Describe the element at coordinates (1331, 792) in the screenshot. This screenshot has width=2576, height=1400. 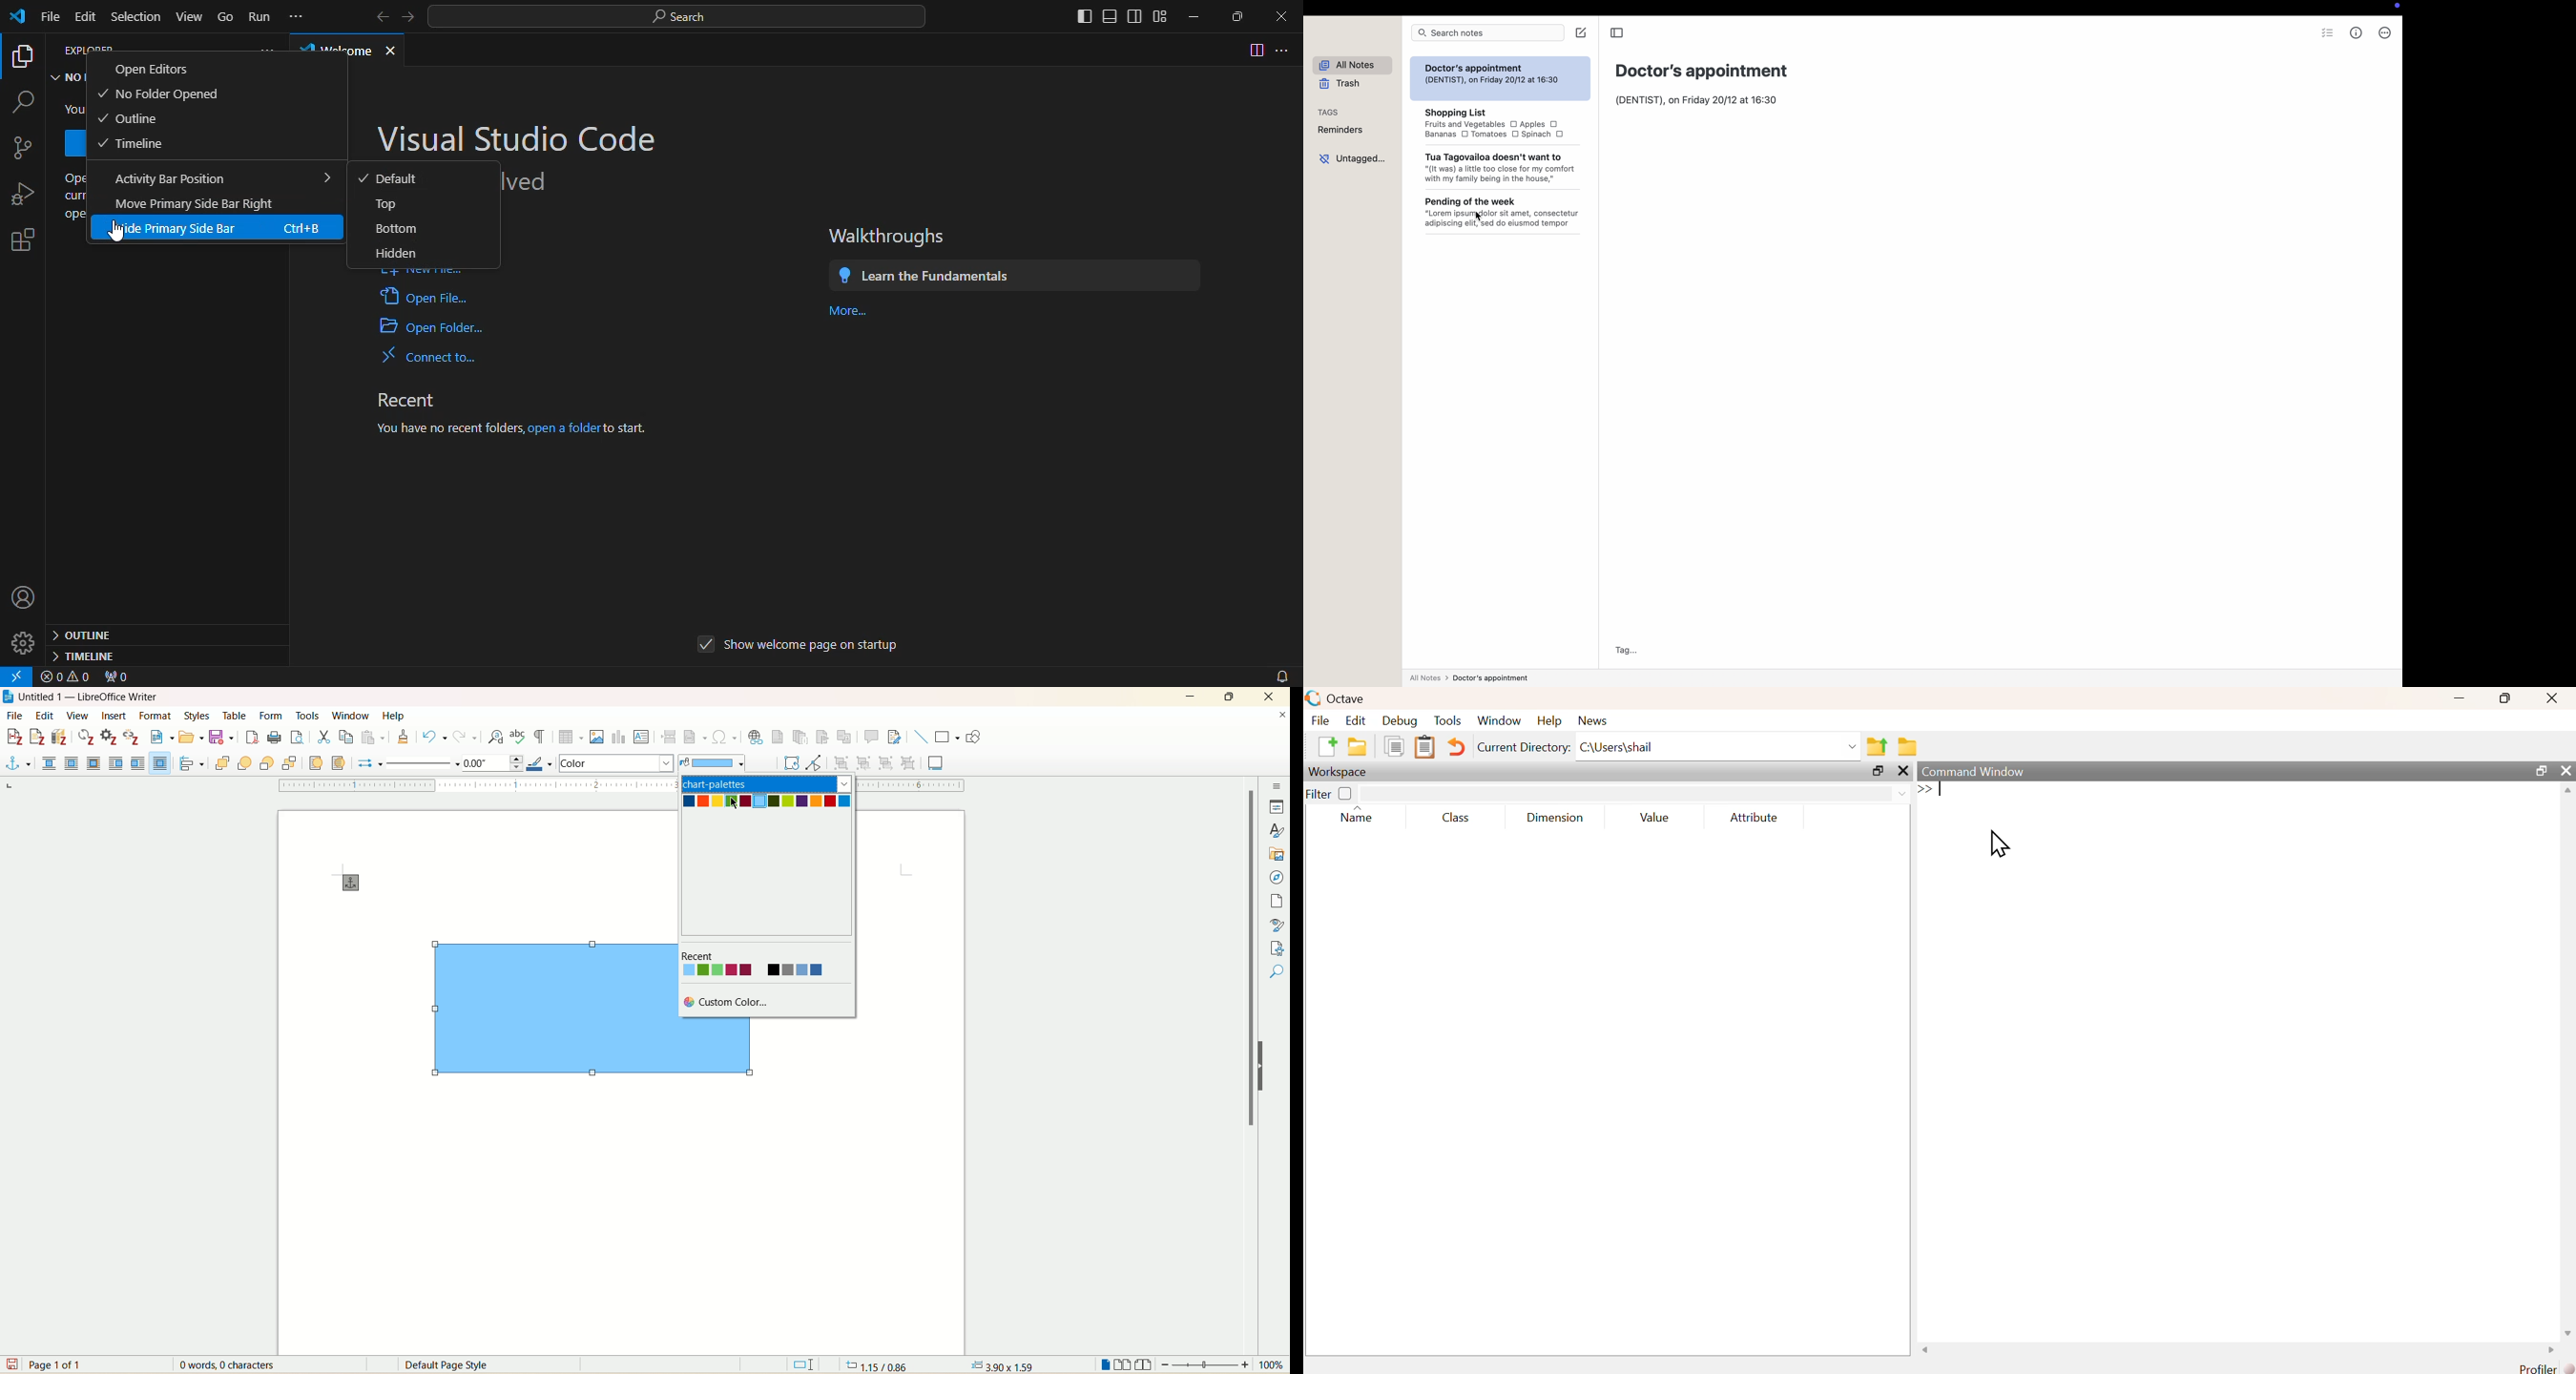
I see `Filter` at that location.